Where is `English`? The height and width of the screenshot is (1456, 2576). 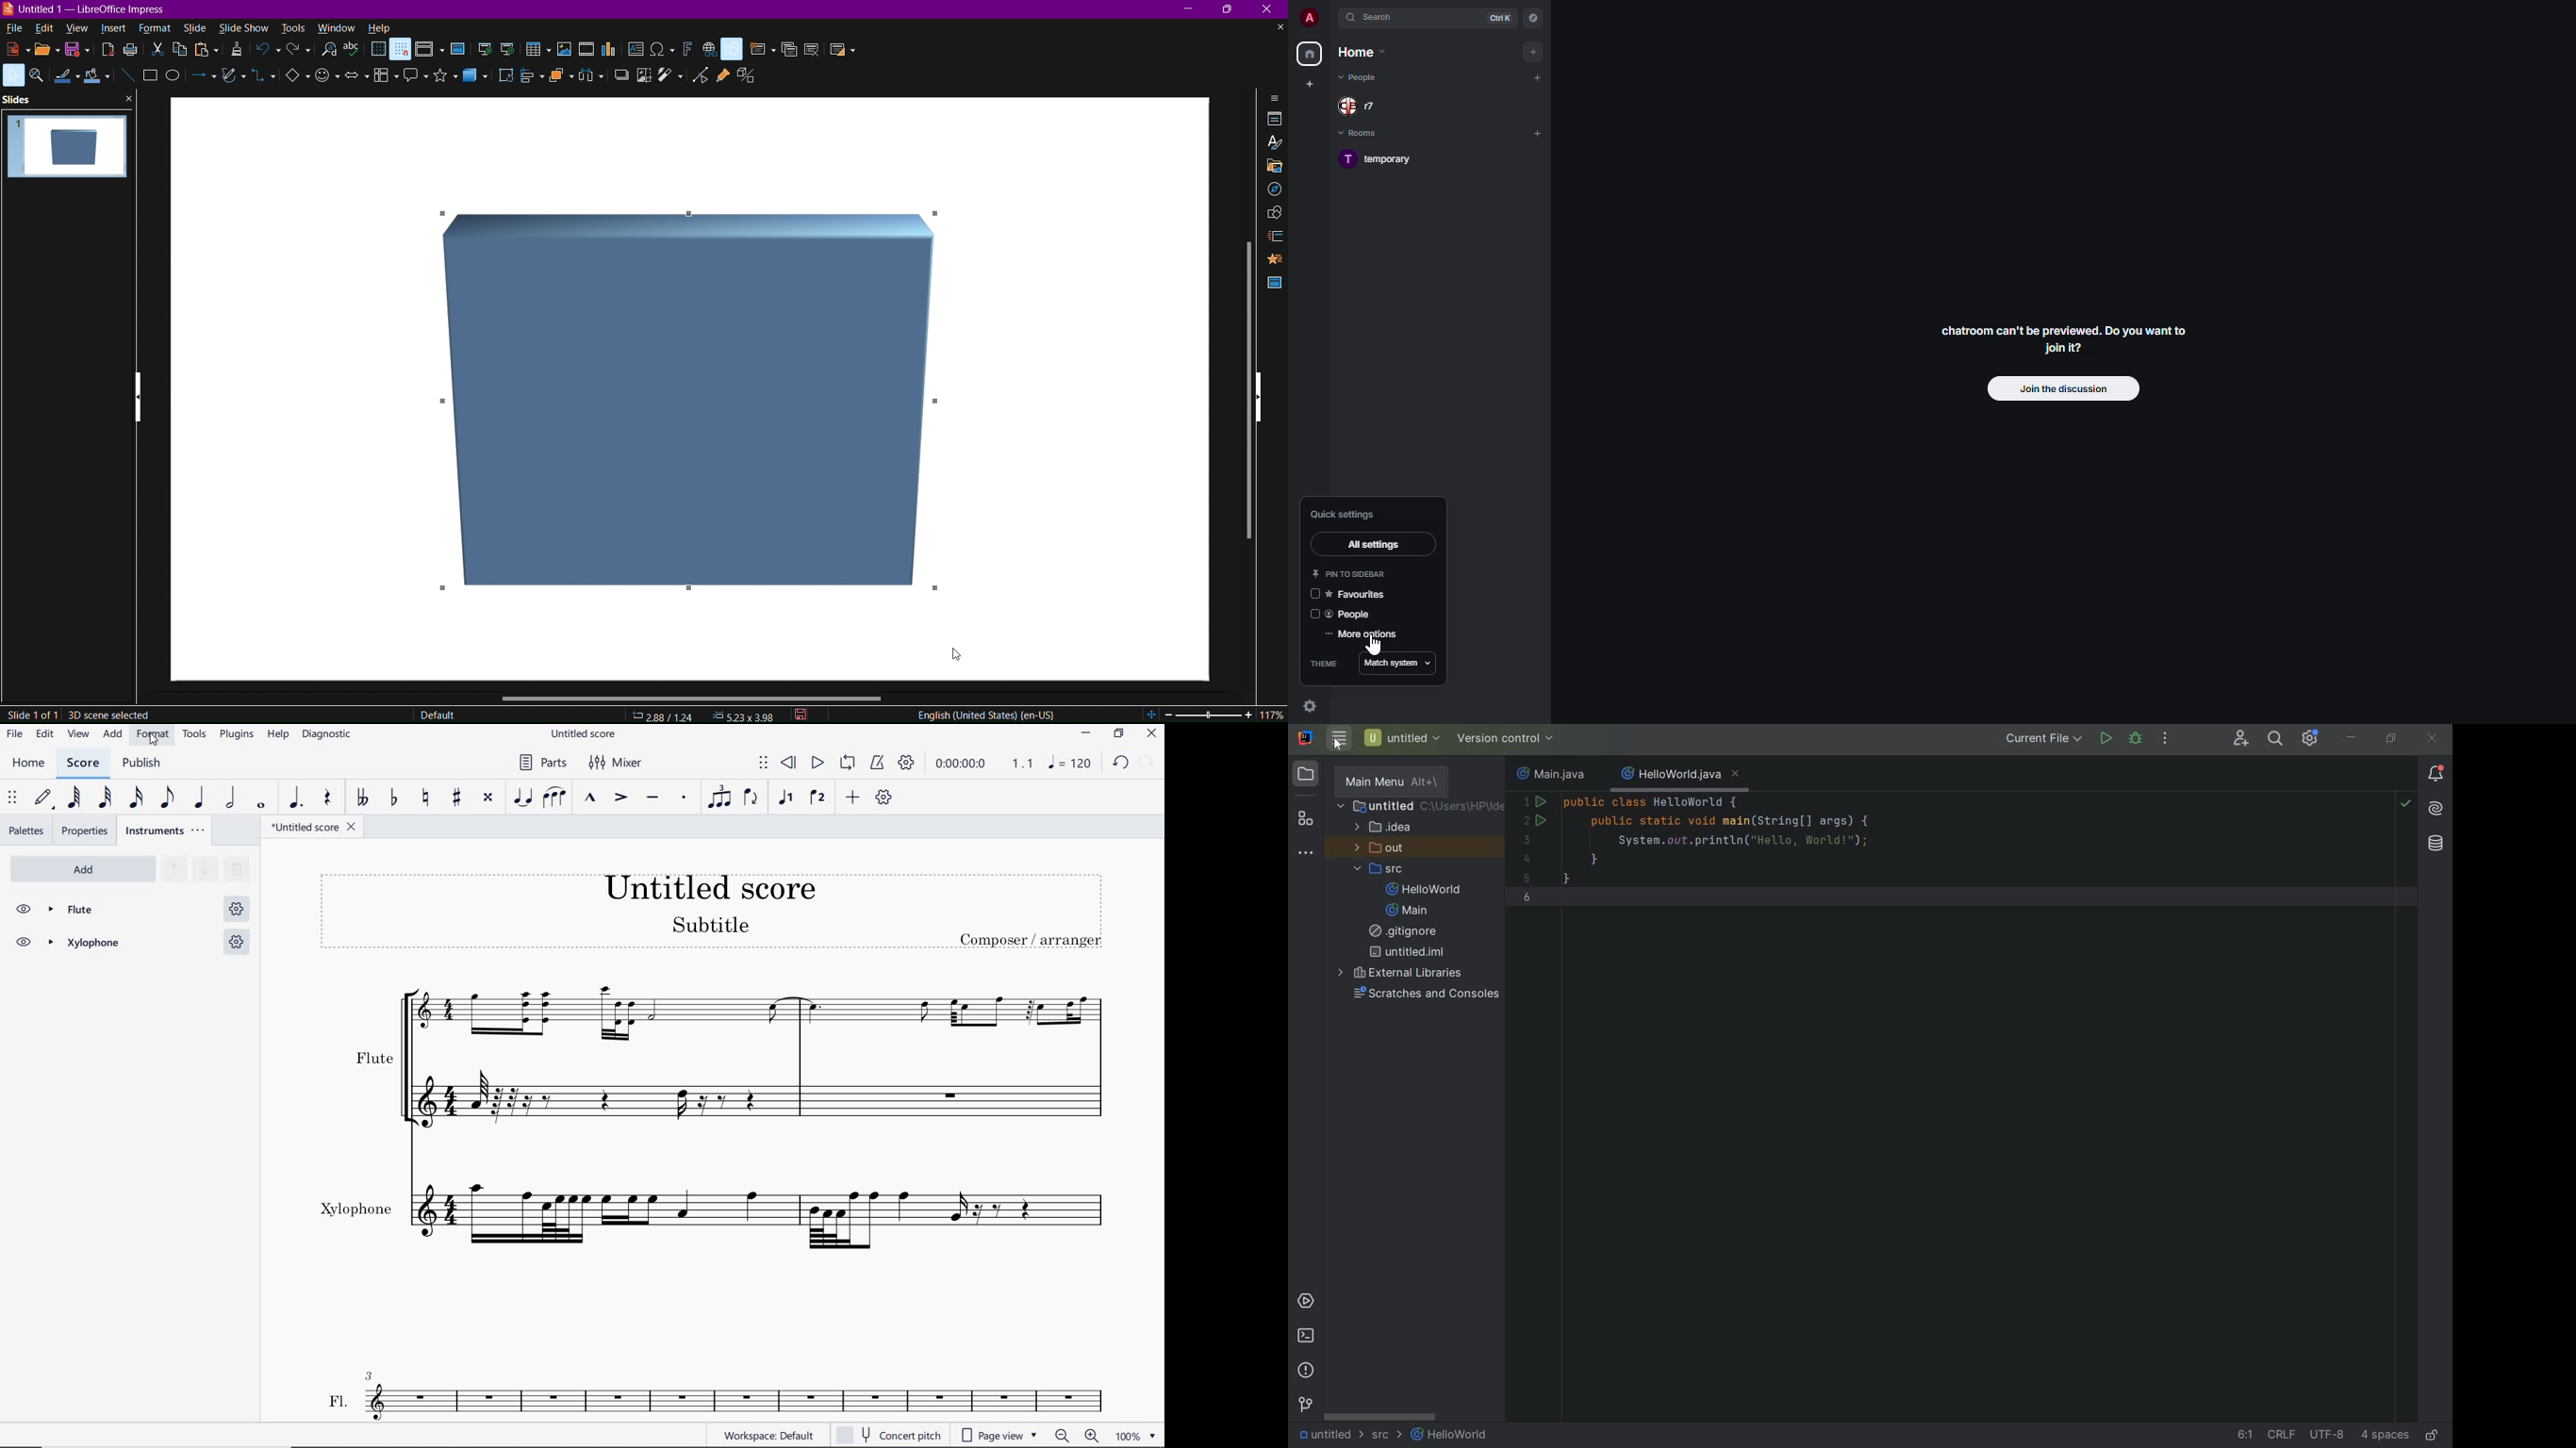 English is located at coordinates (983, 714).